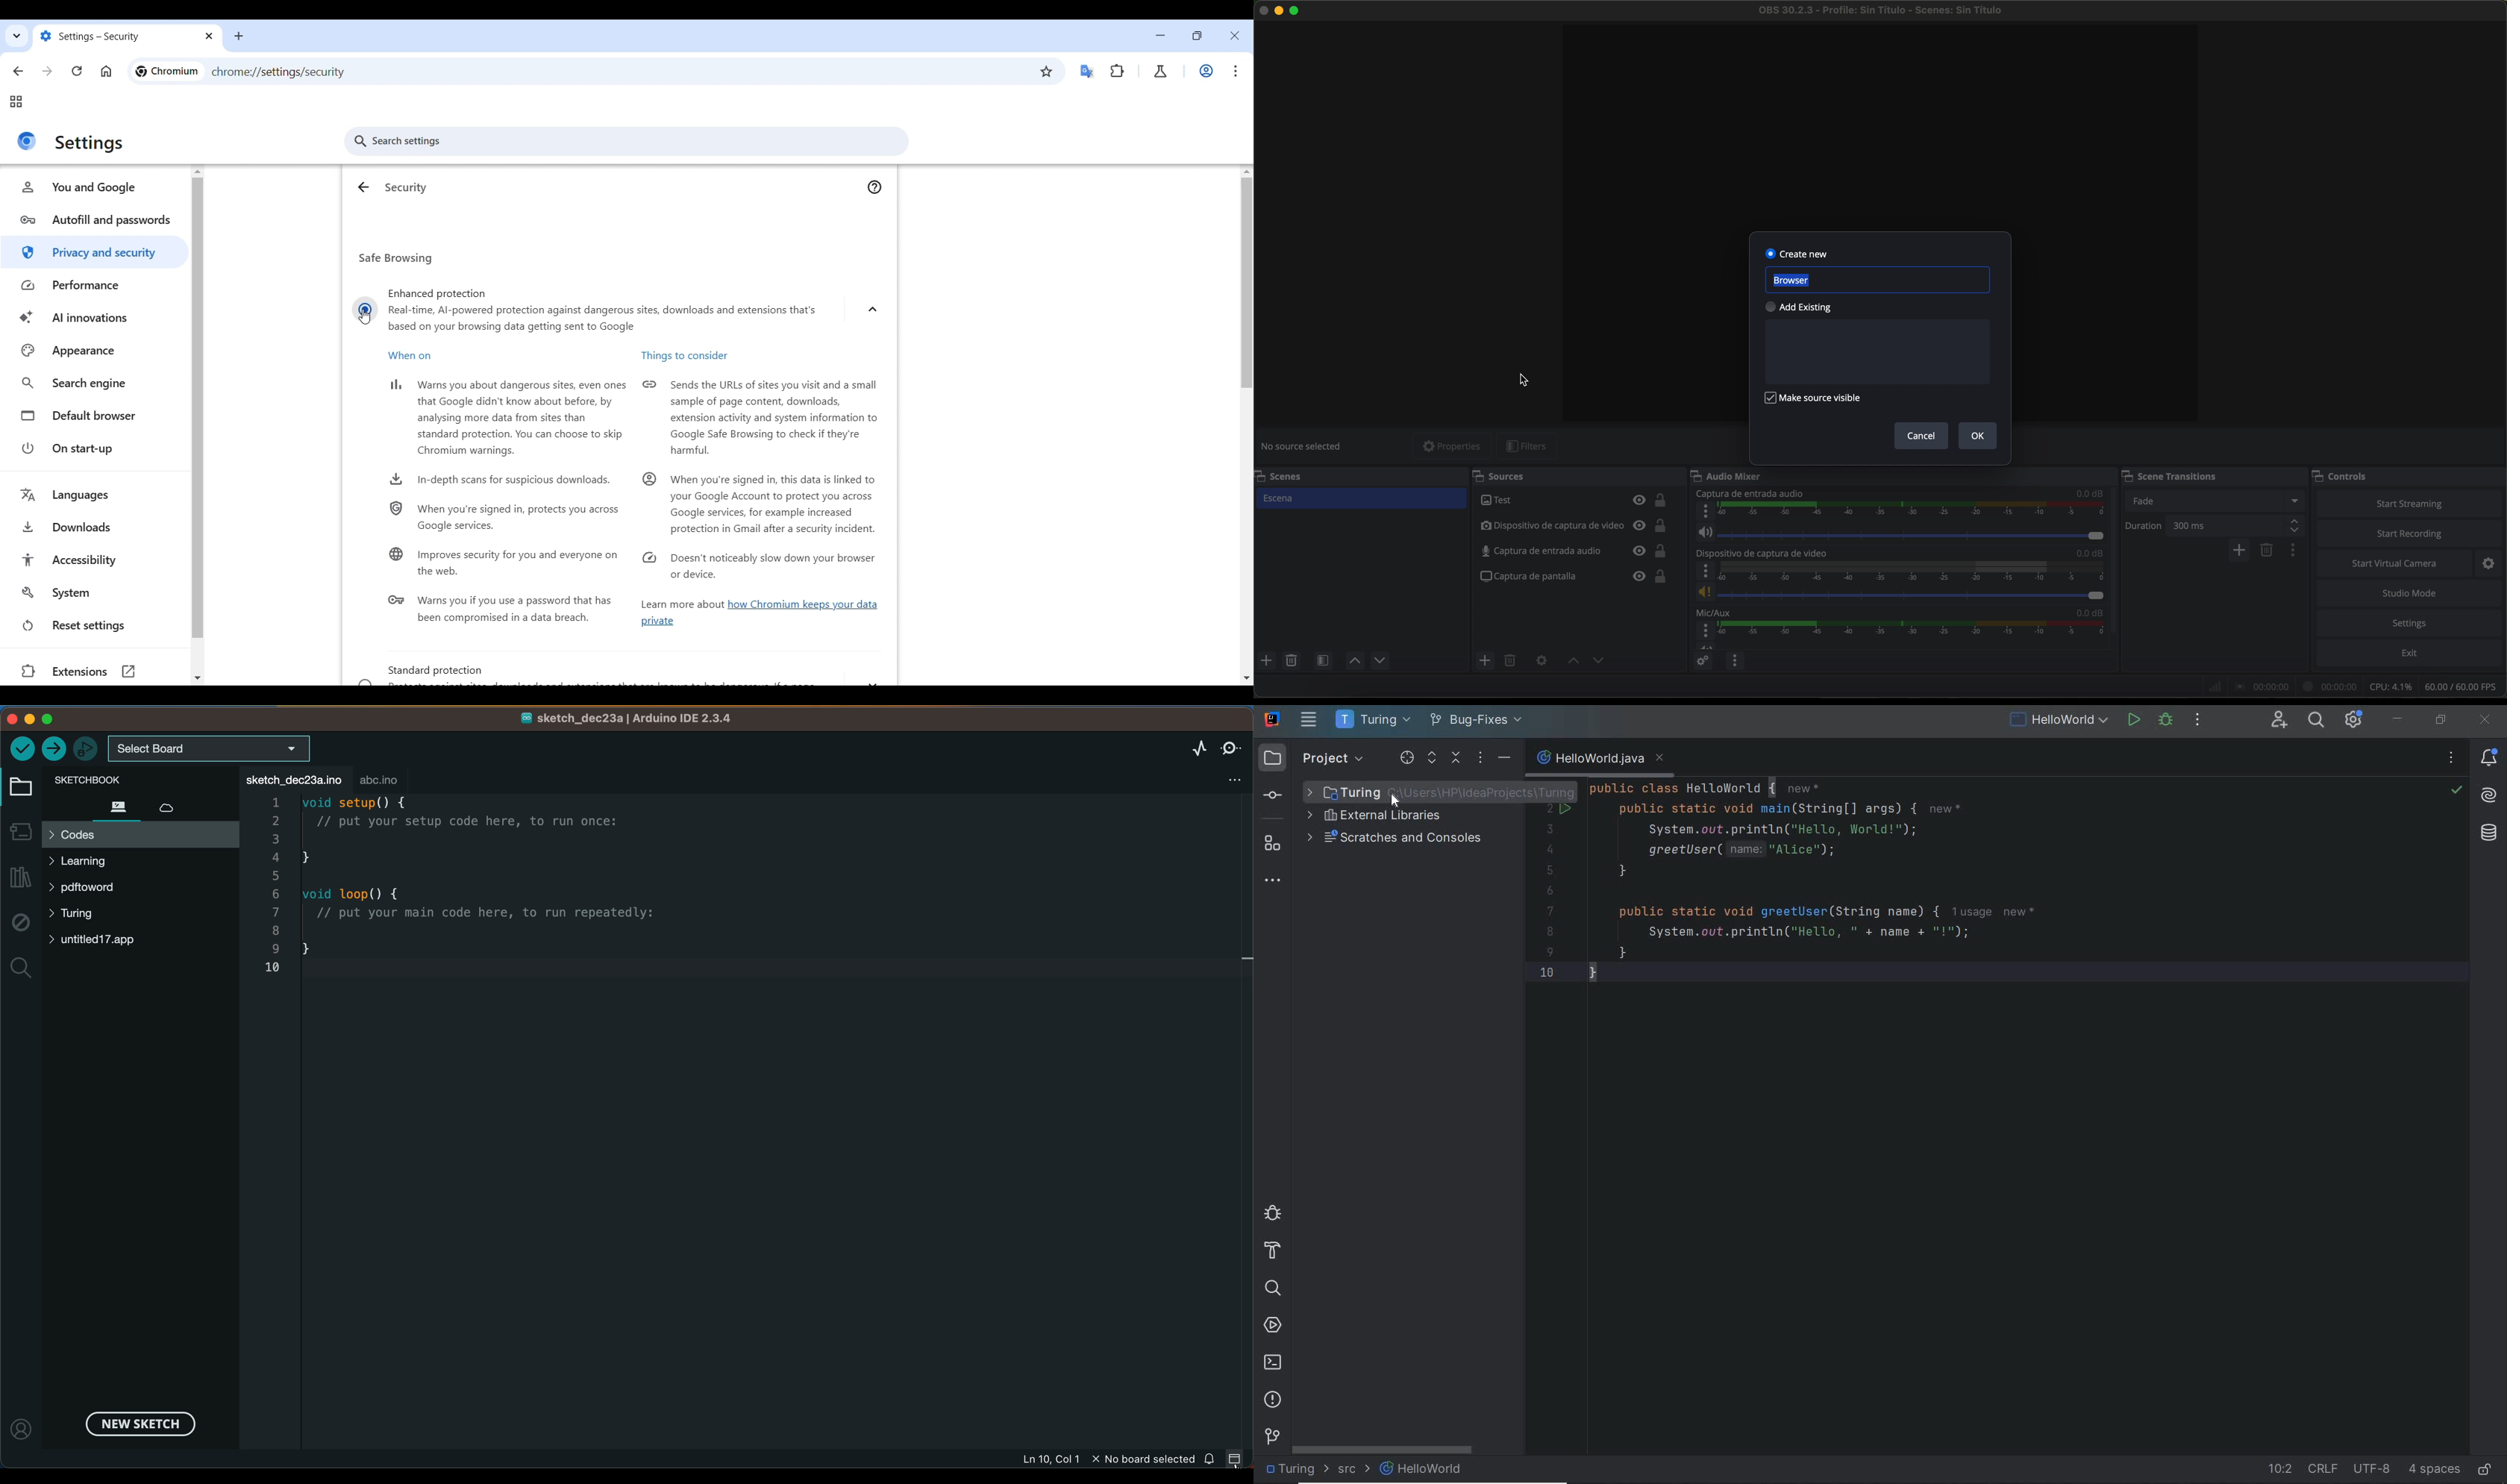 This screenshot has width=2520, height=1484. What do you see at coordinates (198, 408) in the screenshot?
I see `Vertical slide bar` at bounding box center [198, 408].